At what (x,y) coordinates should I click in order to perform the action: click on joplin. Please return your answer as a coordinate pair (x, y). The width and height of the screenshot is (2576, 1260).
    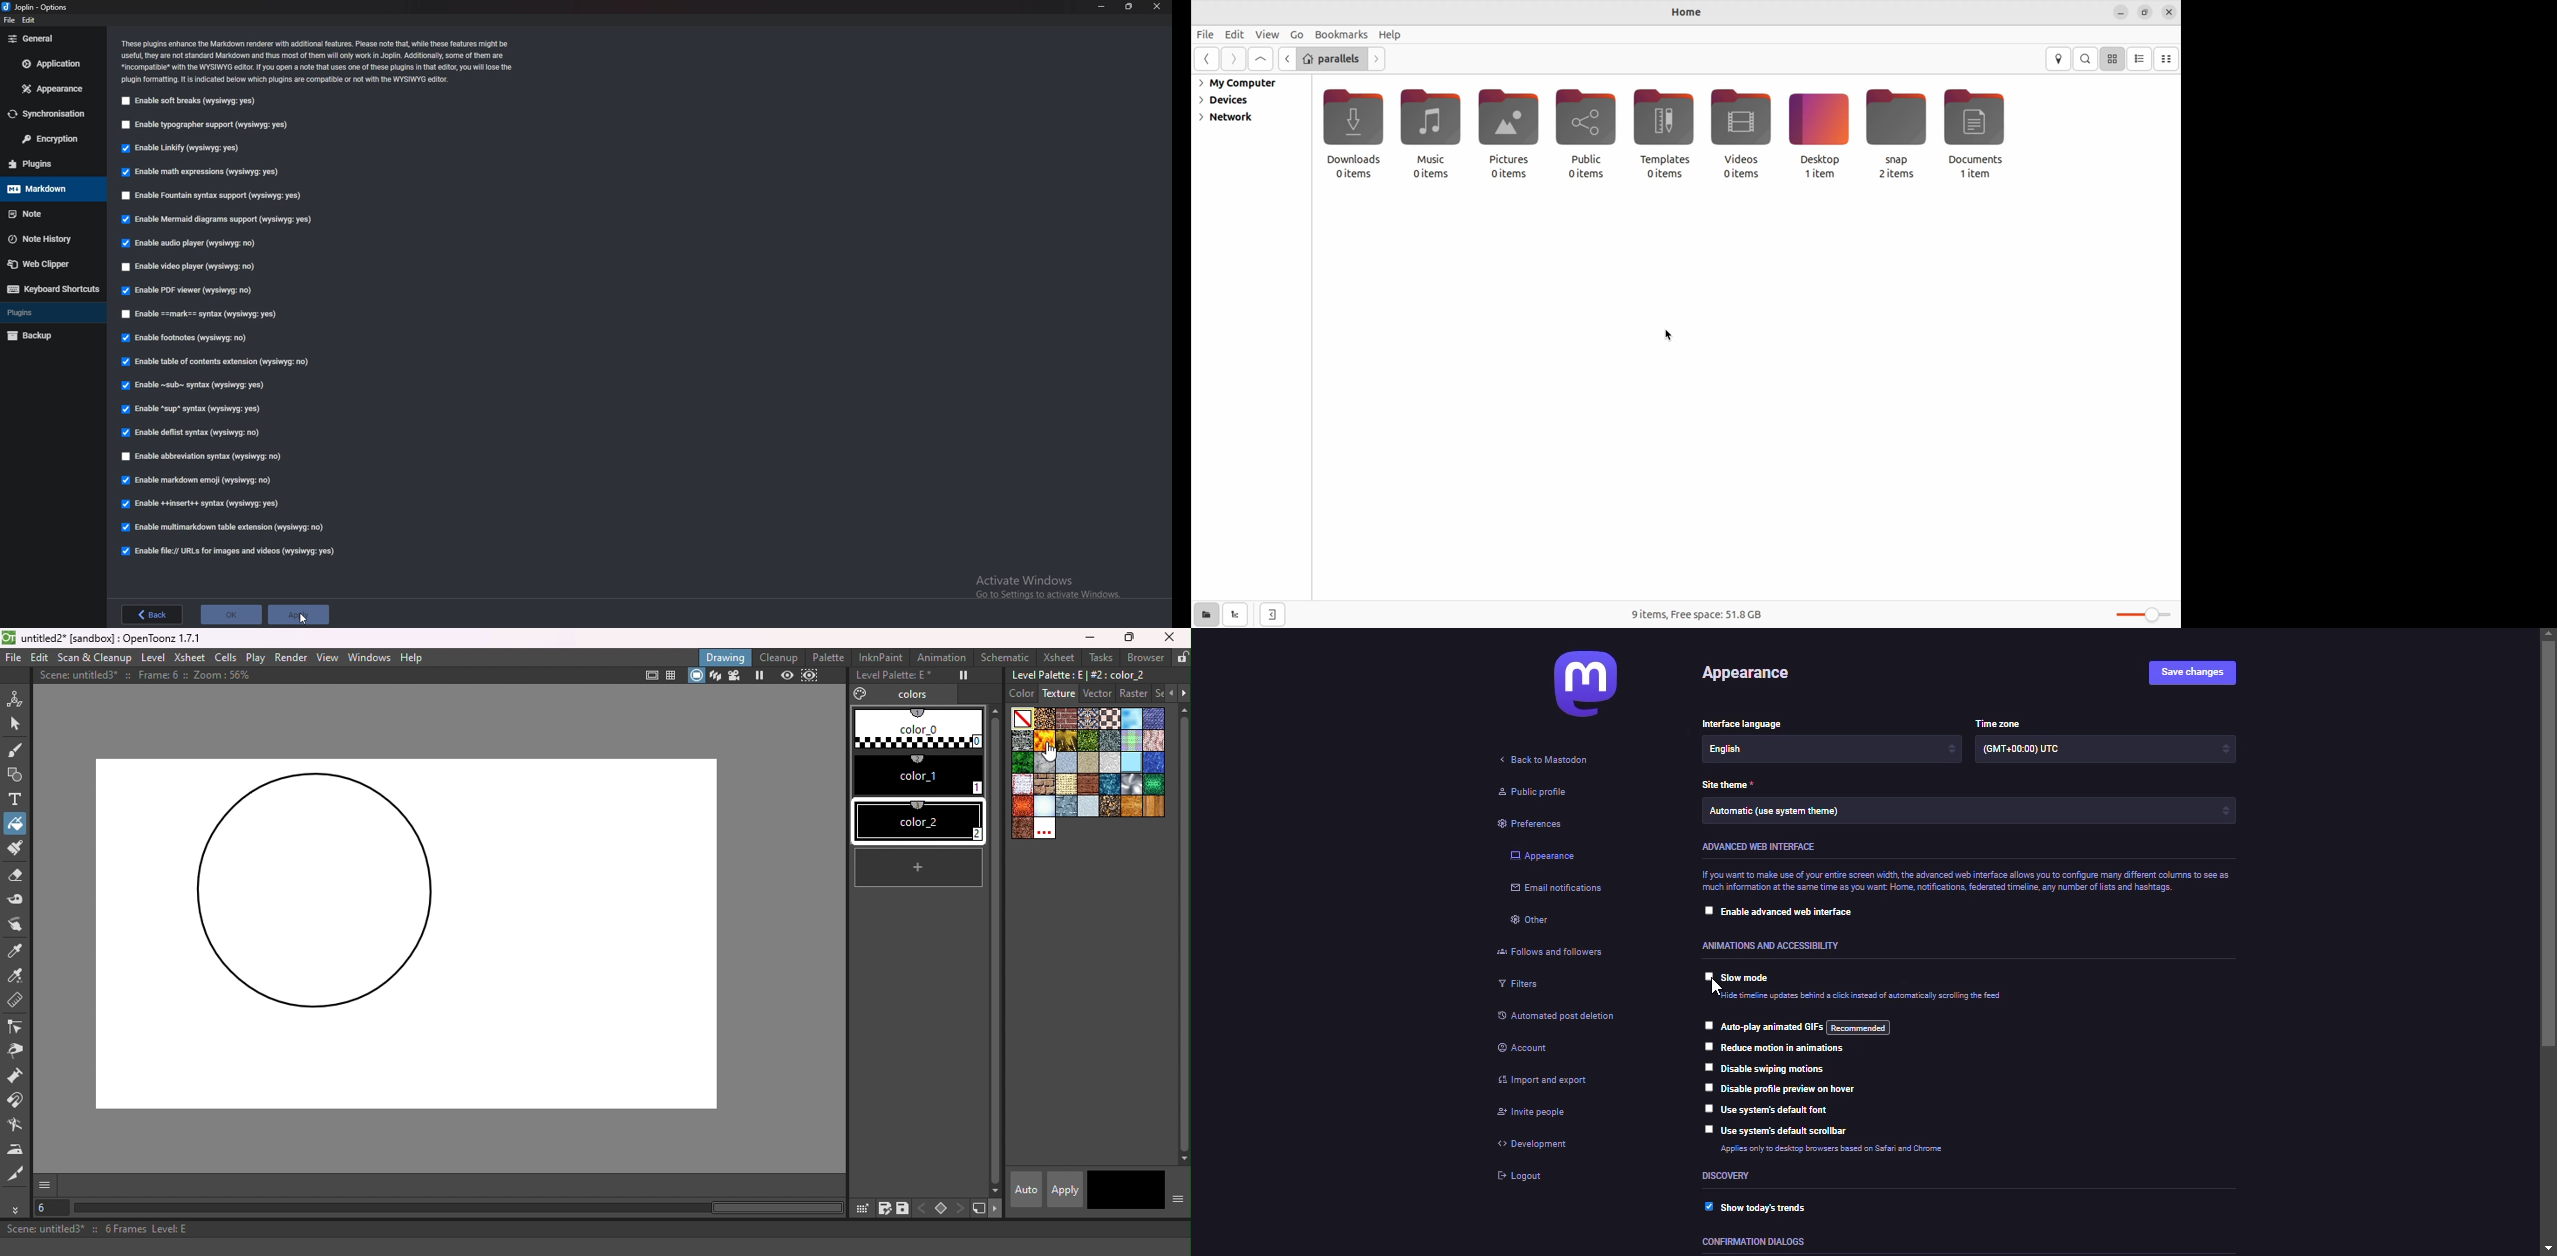
    Looking at the image, I should click on (40, 7).